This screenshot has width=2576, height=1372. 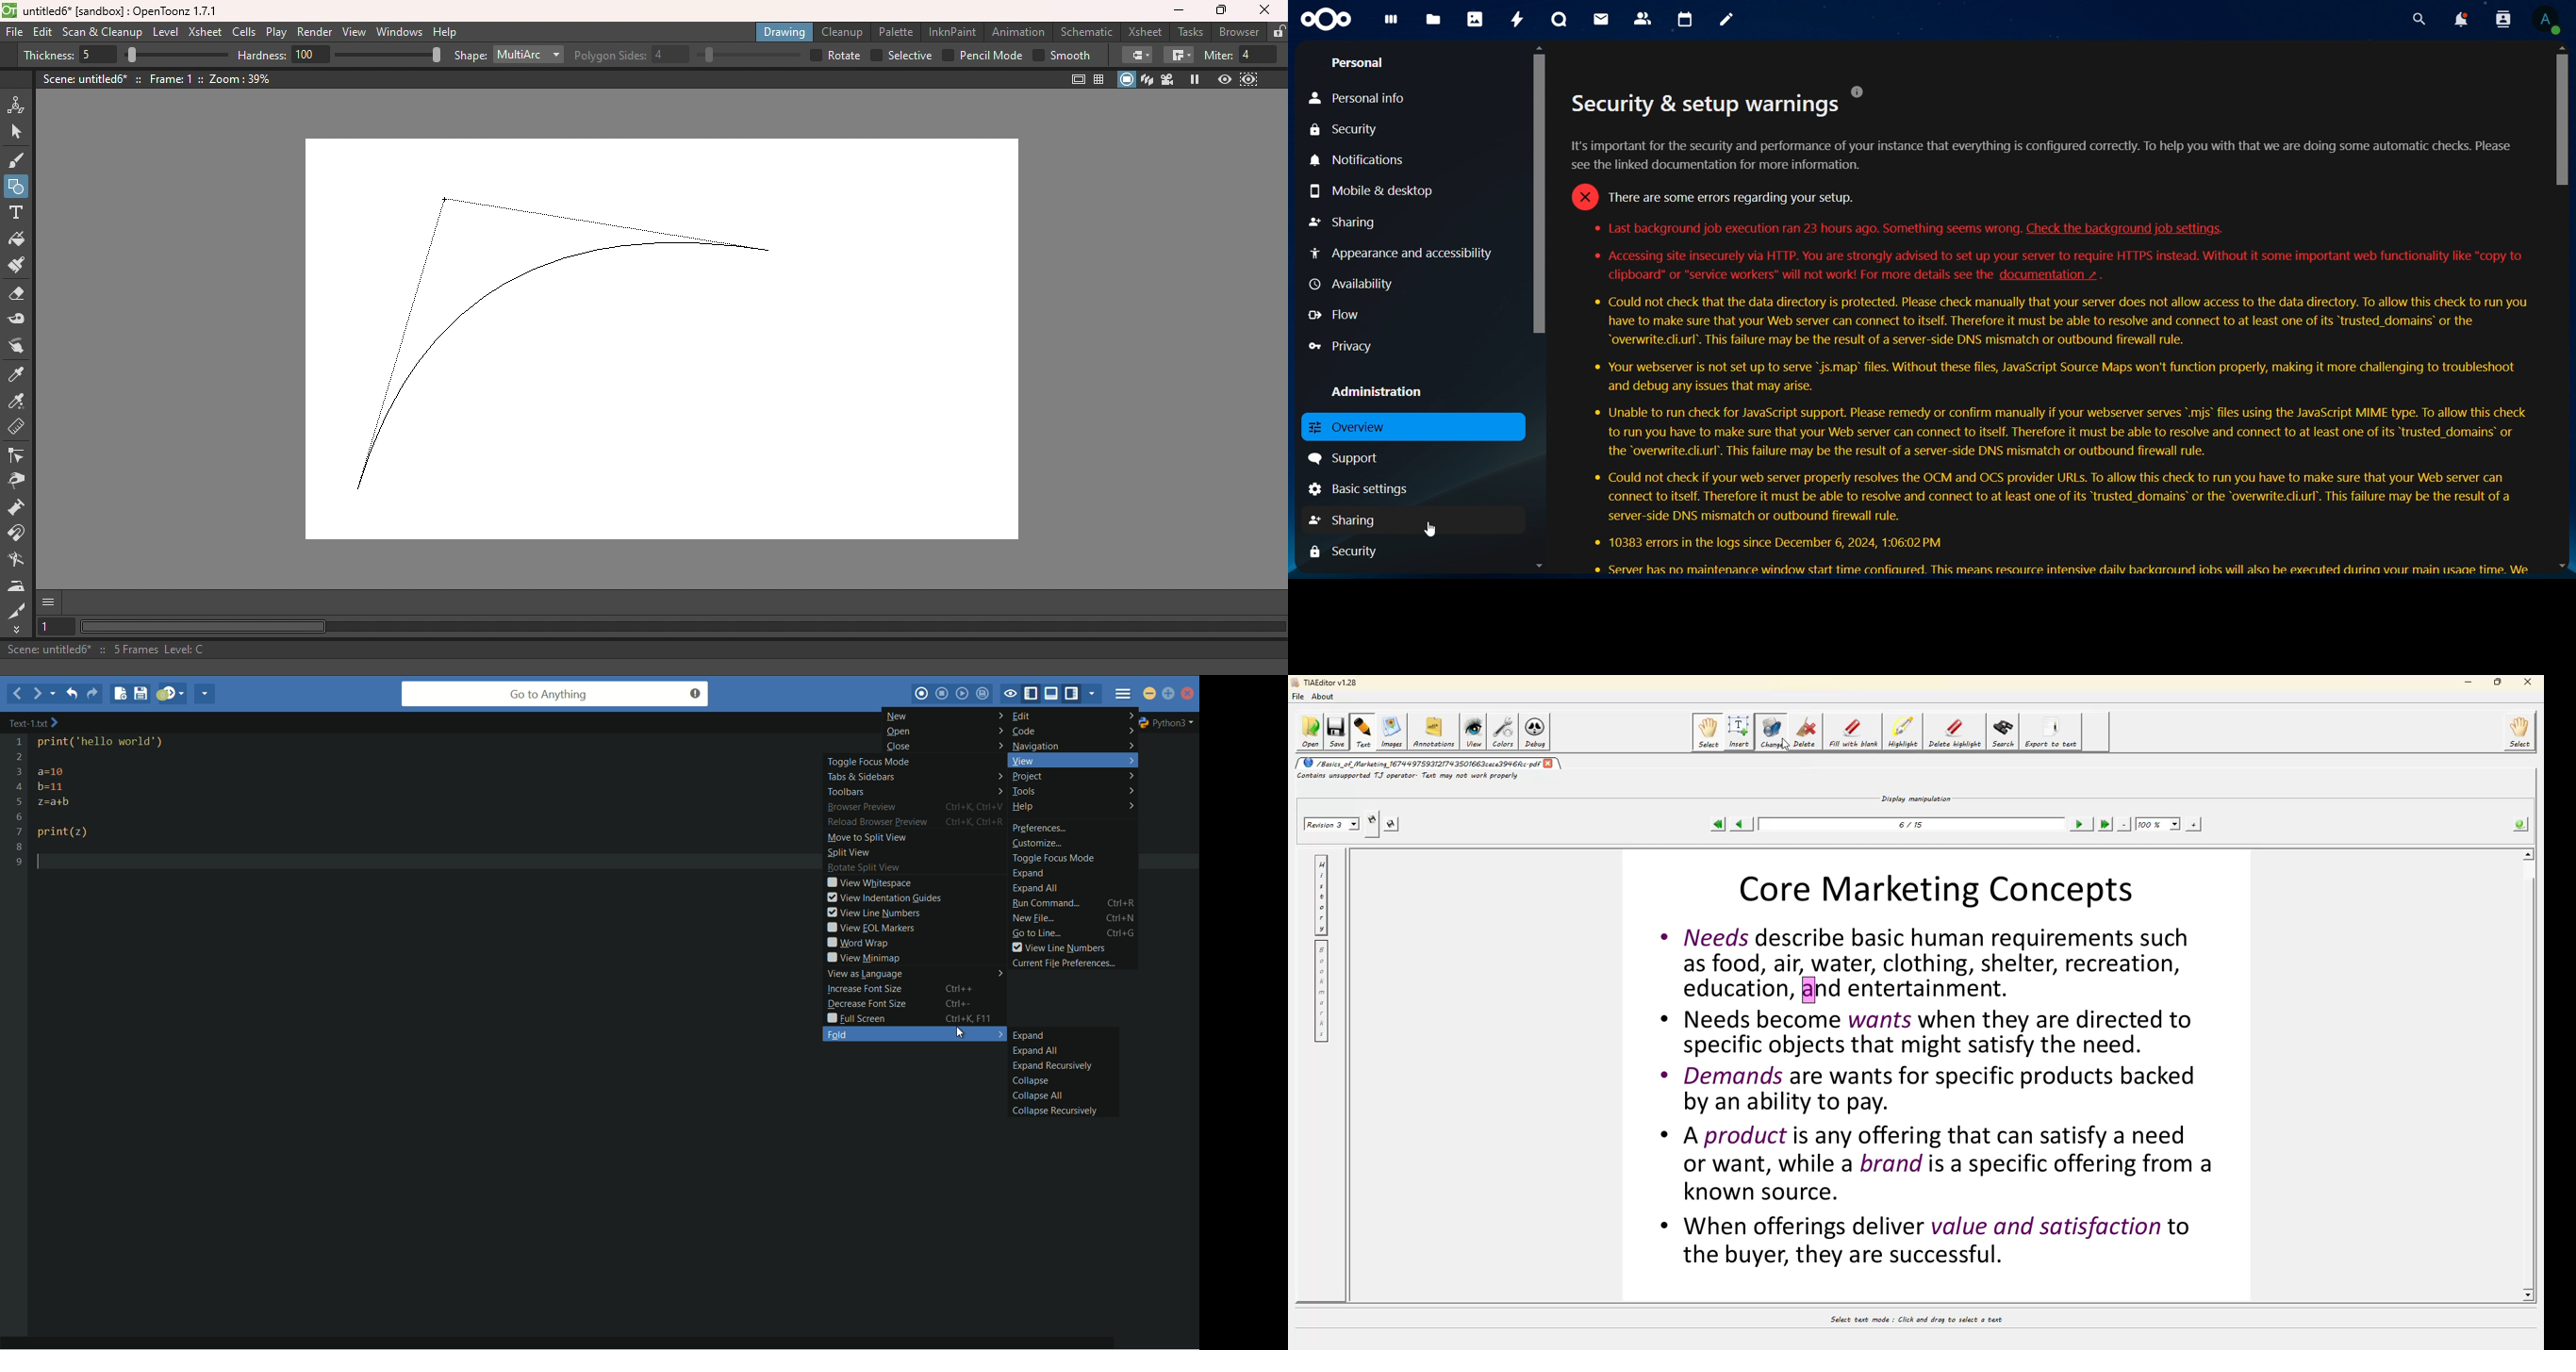 I want to click on contacts, so click(x=1642, y=18).